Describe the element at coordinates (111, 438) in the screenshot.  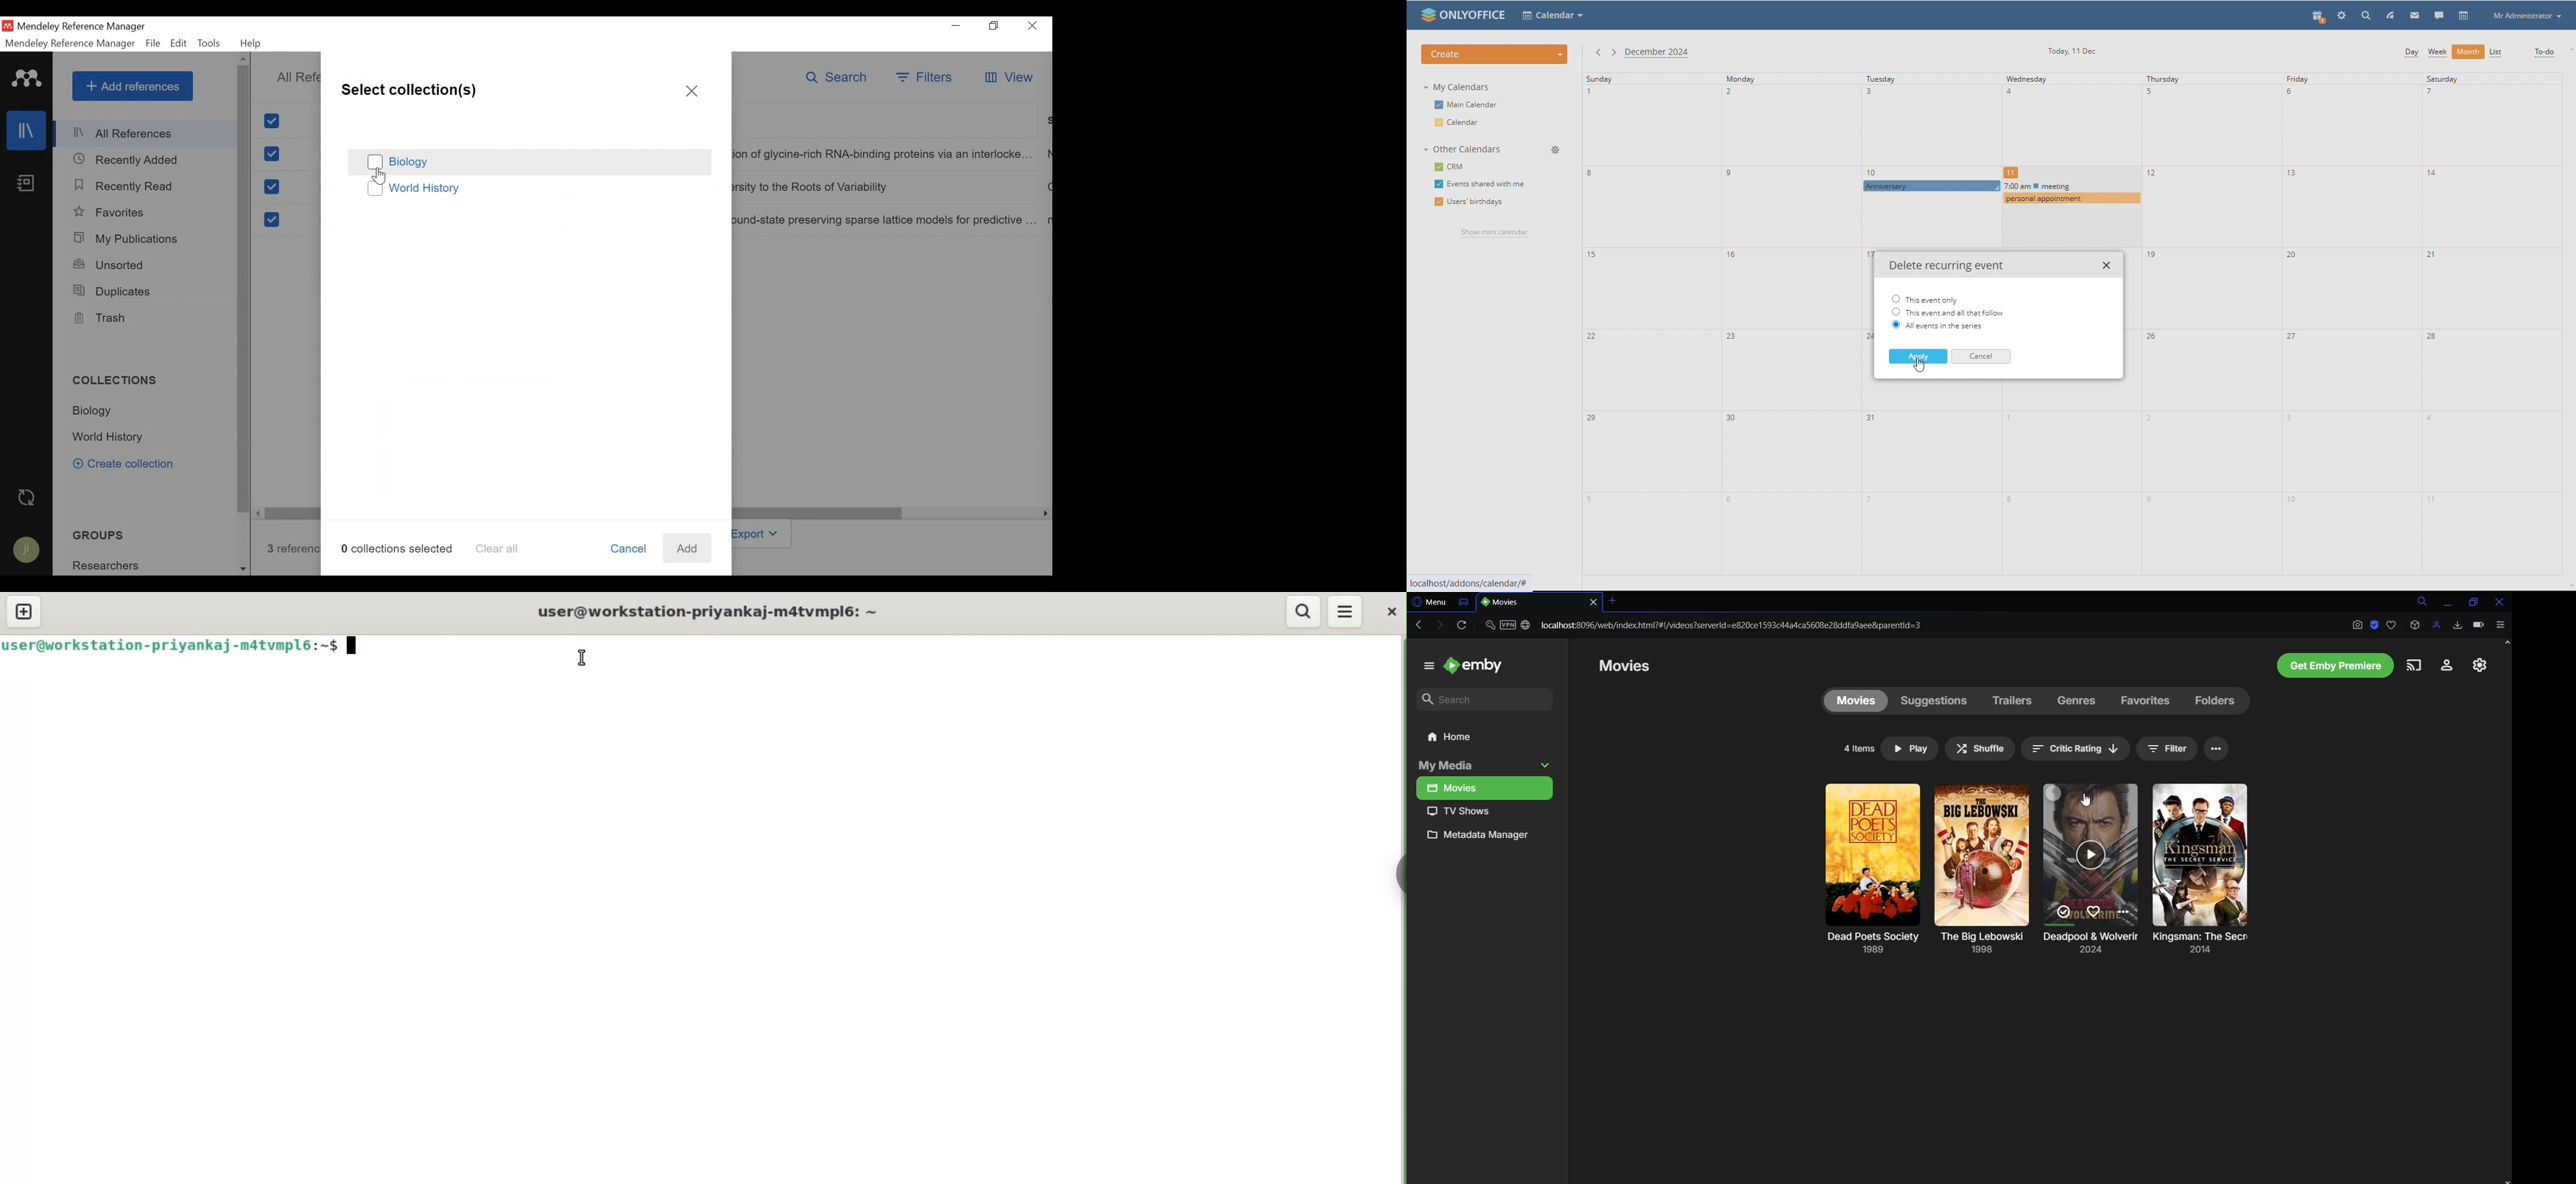
I see `Collection` at that location.